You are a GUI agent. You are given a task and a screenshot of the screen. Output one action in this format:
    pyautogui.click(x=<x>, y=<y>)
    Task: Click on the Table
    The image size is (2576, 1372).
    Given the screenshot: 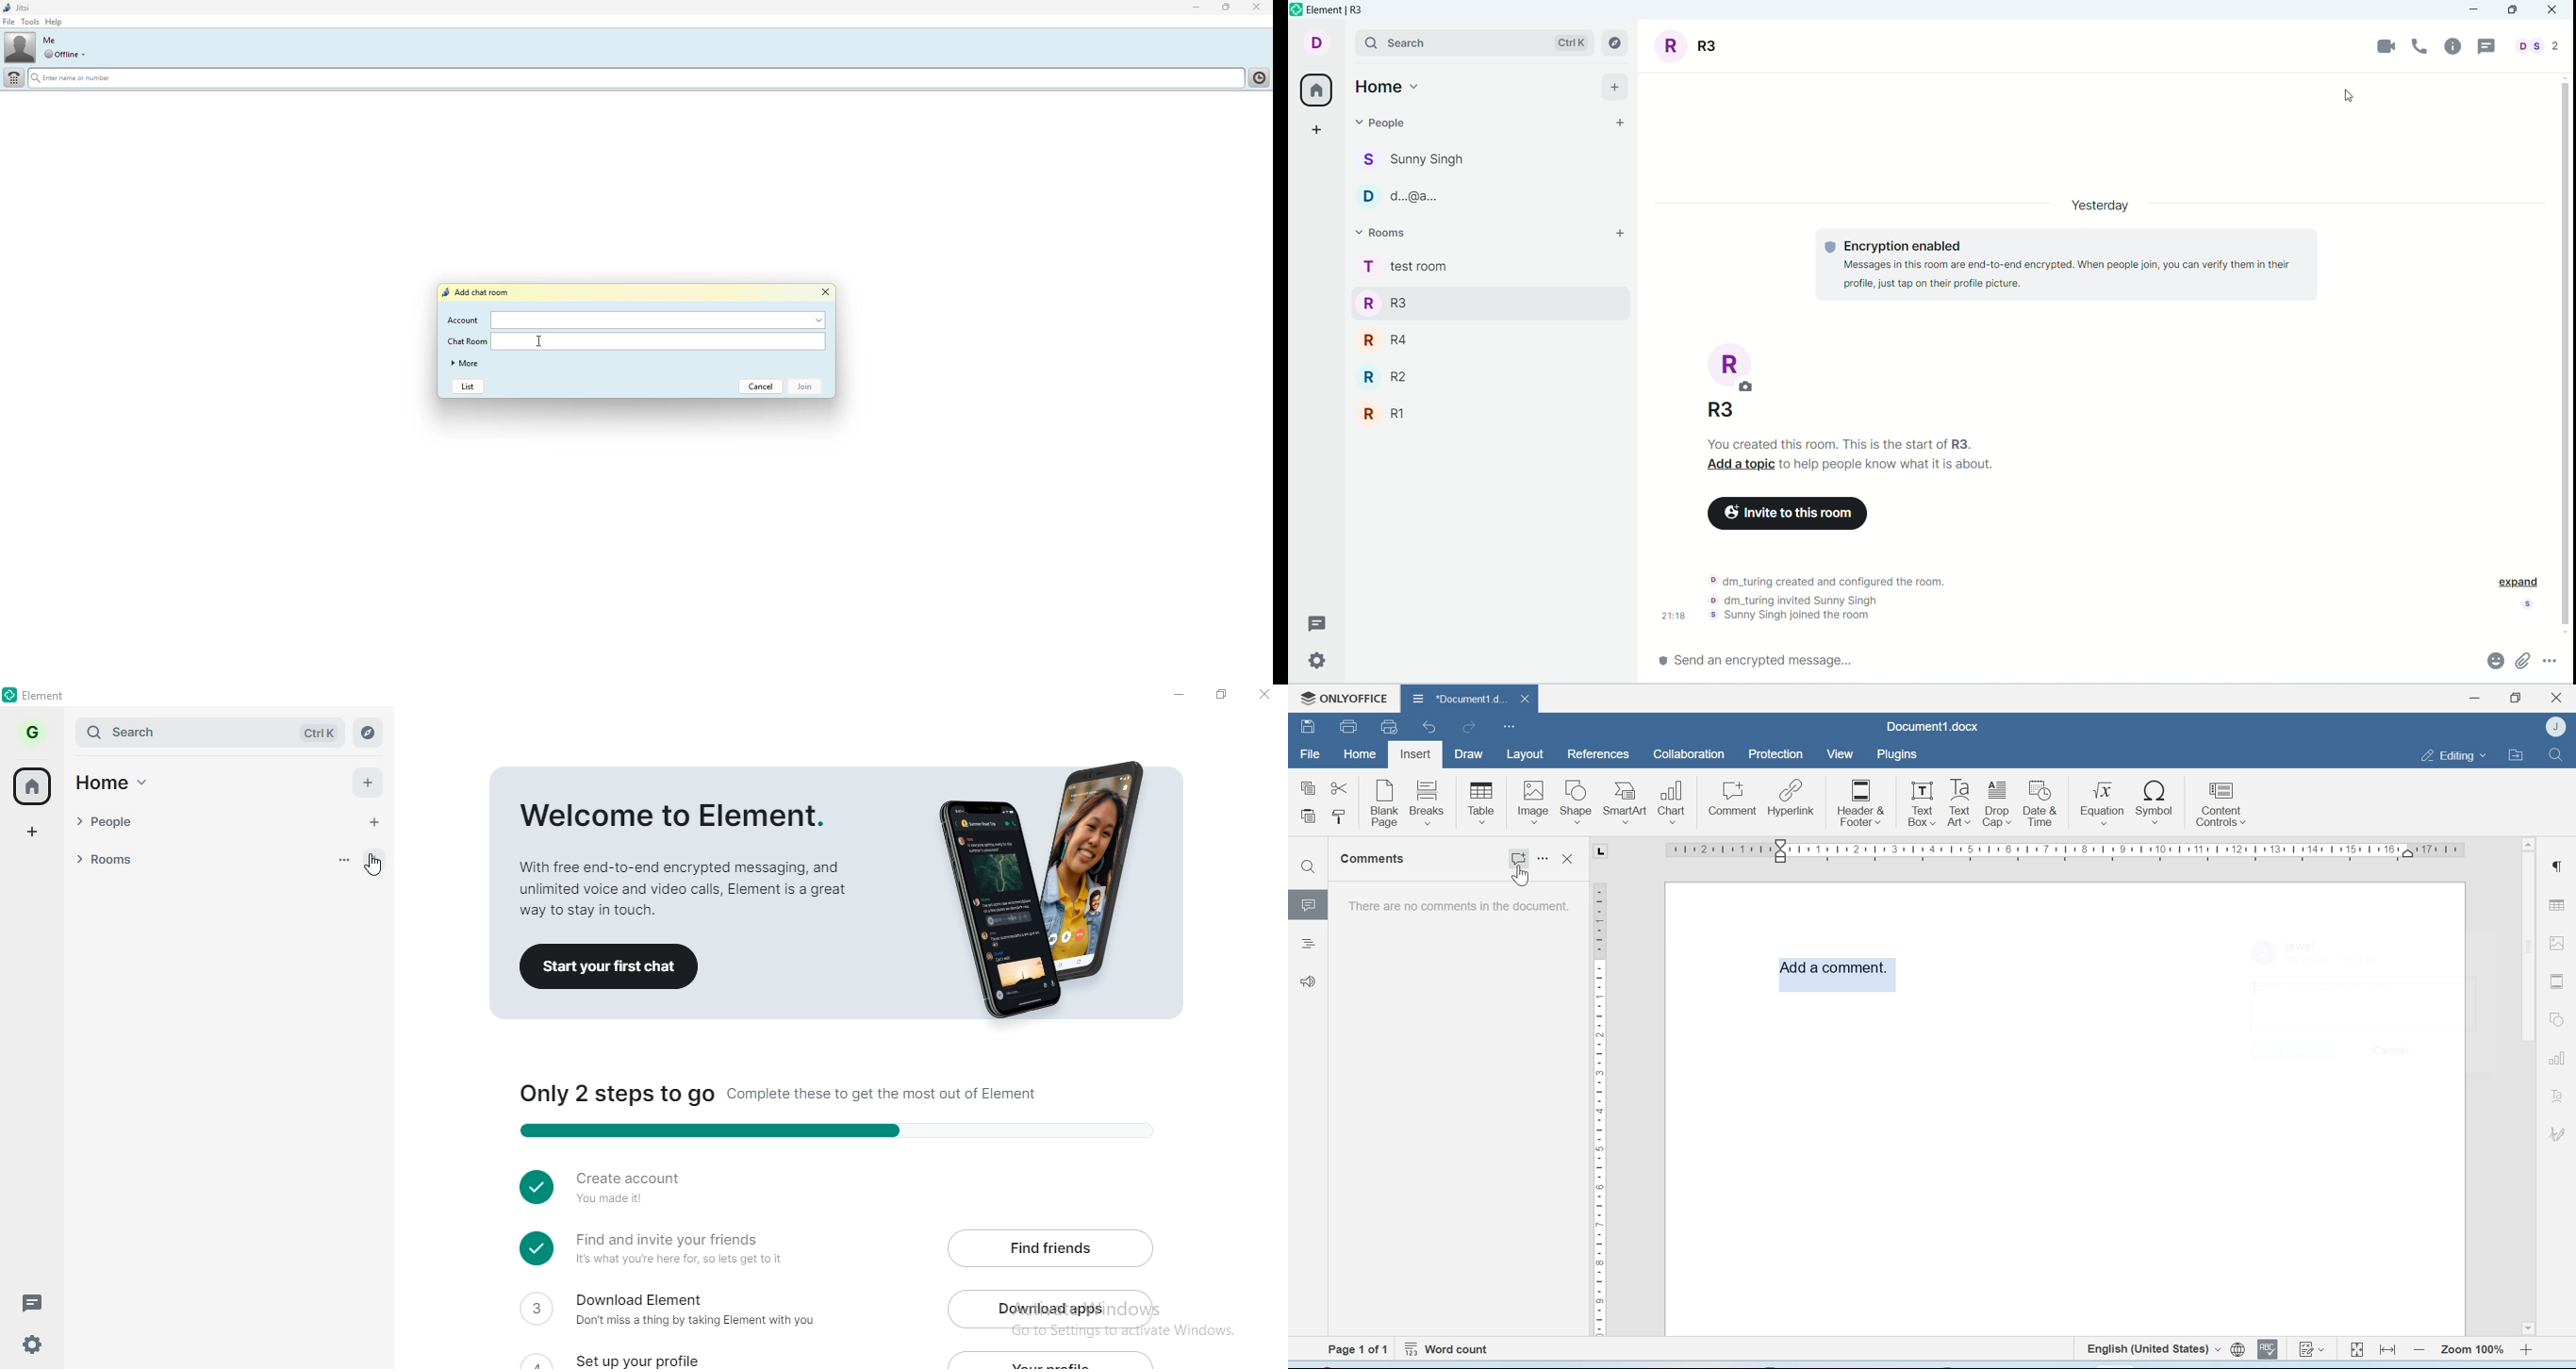 What is the action you would take?
    pyautogui.click(x=1481, y=803)
    